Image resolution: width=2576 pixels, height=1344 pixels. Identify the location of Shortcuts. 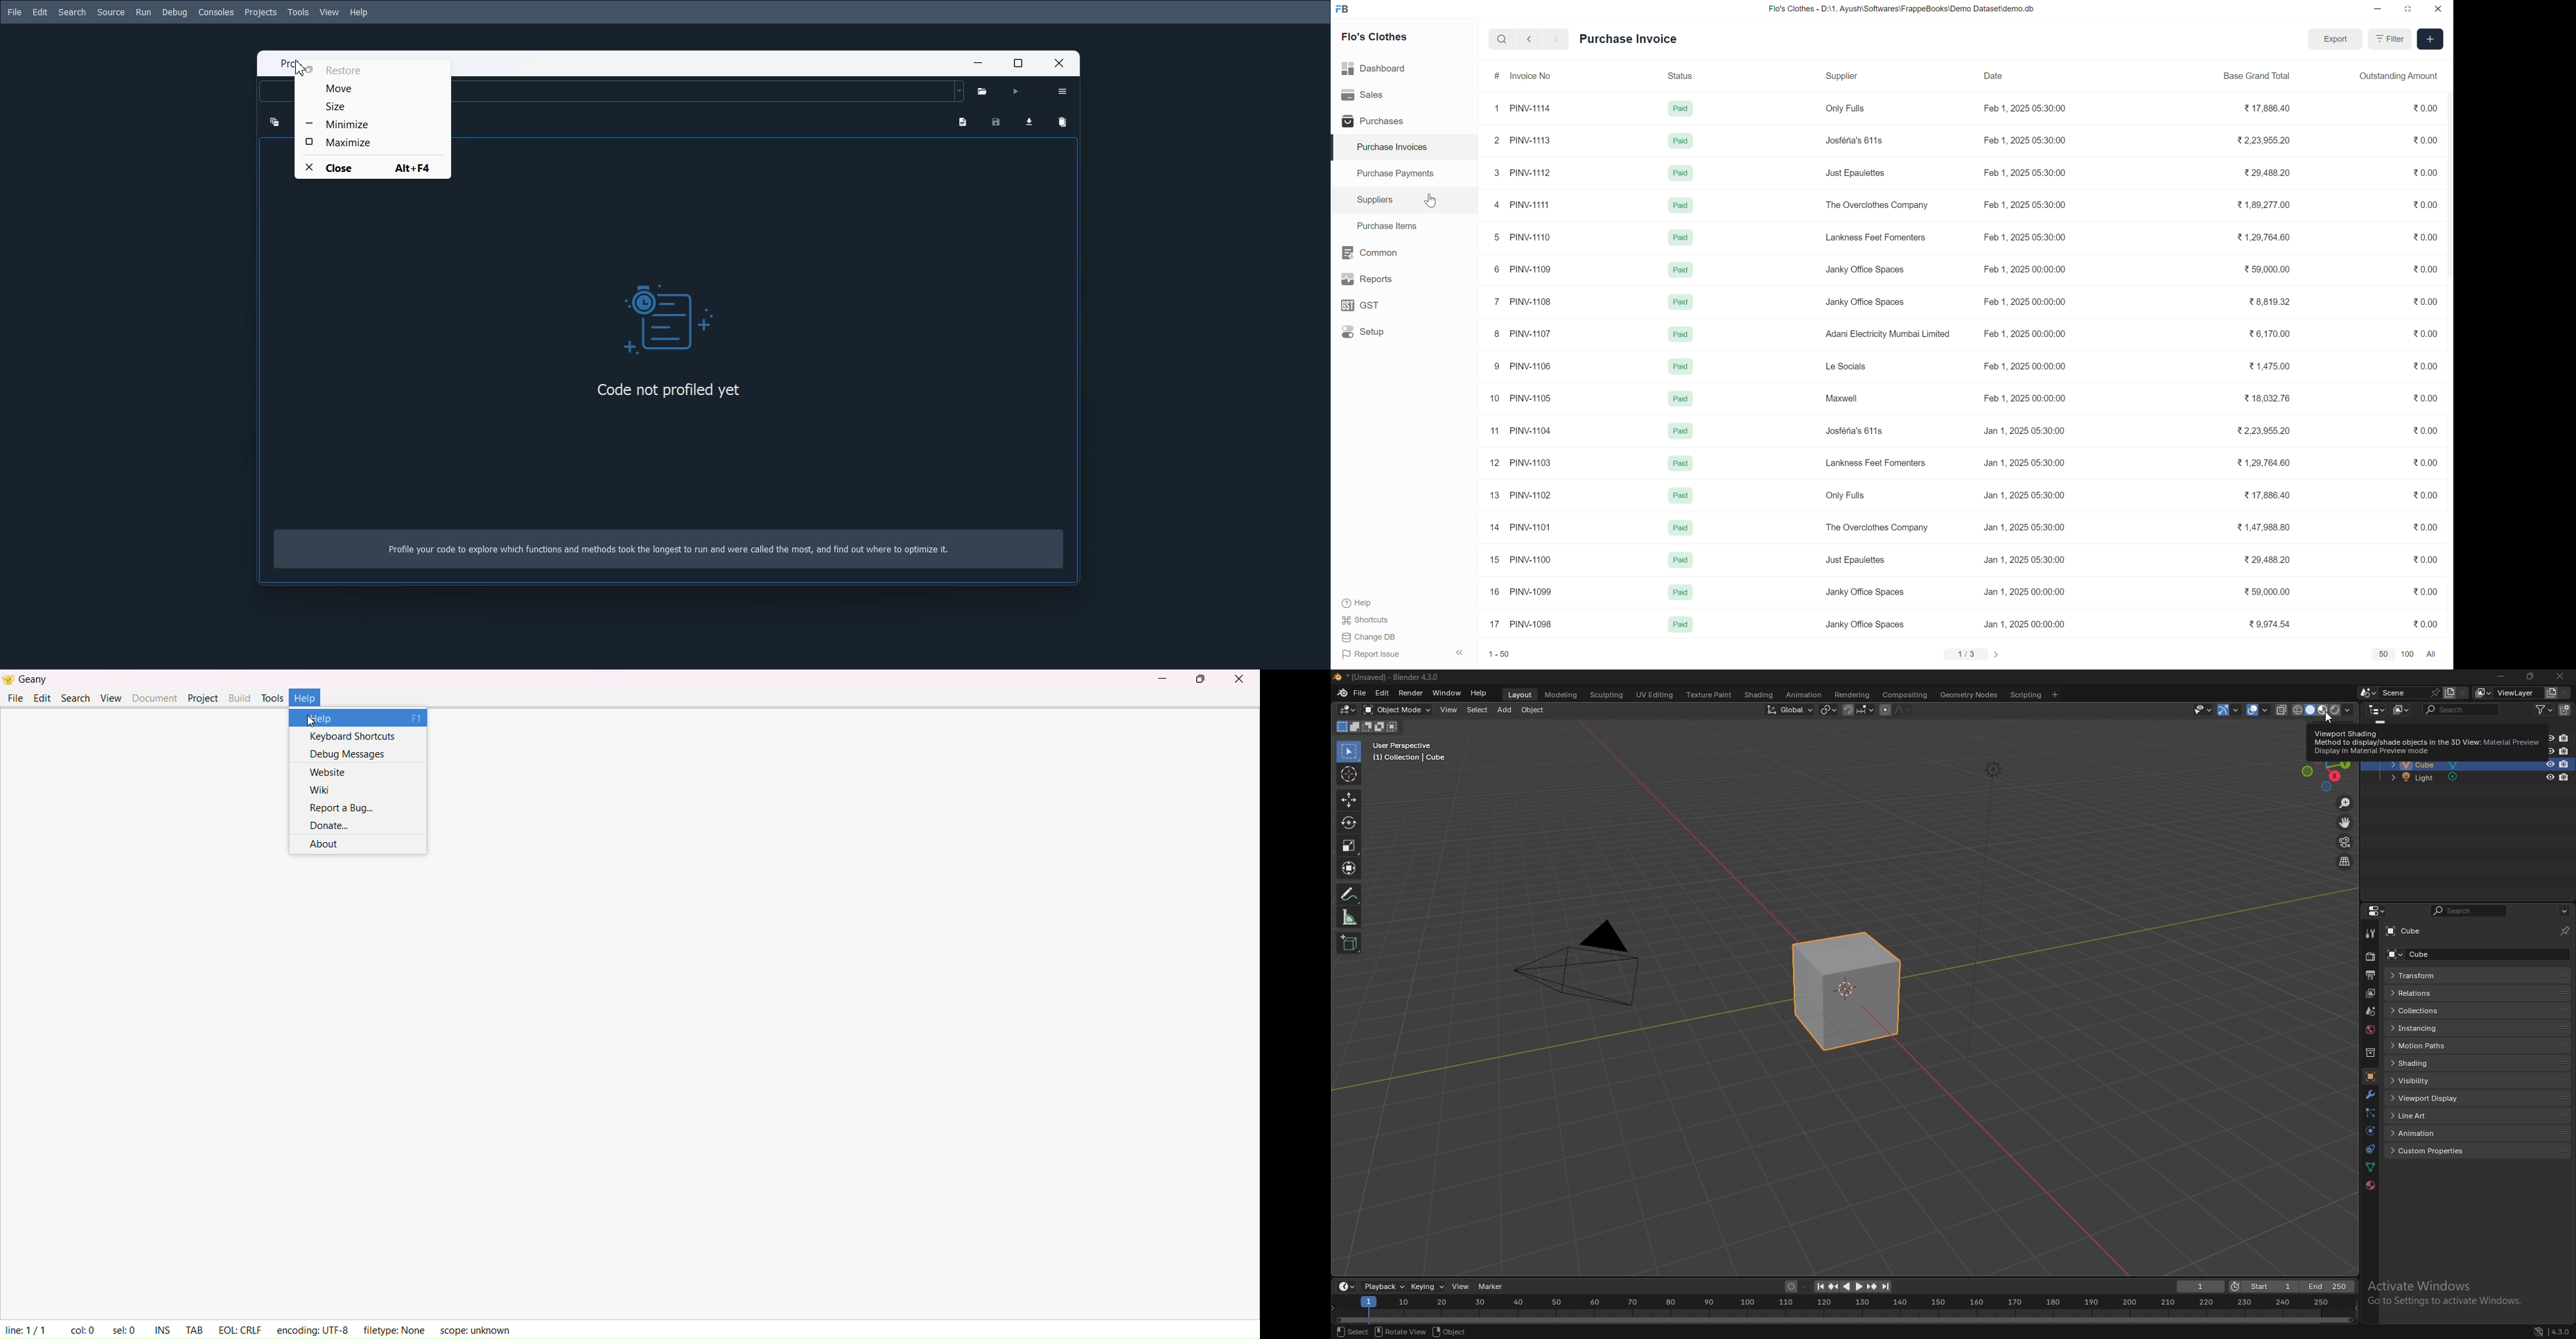
(1366, 620).